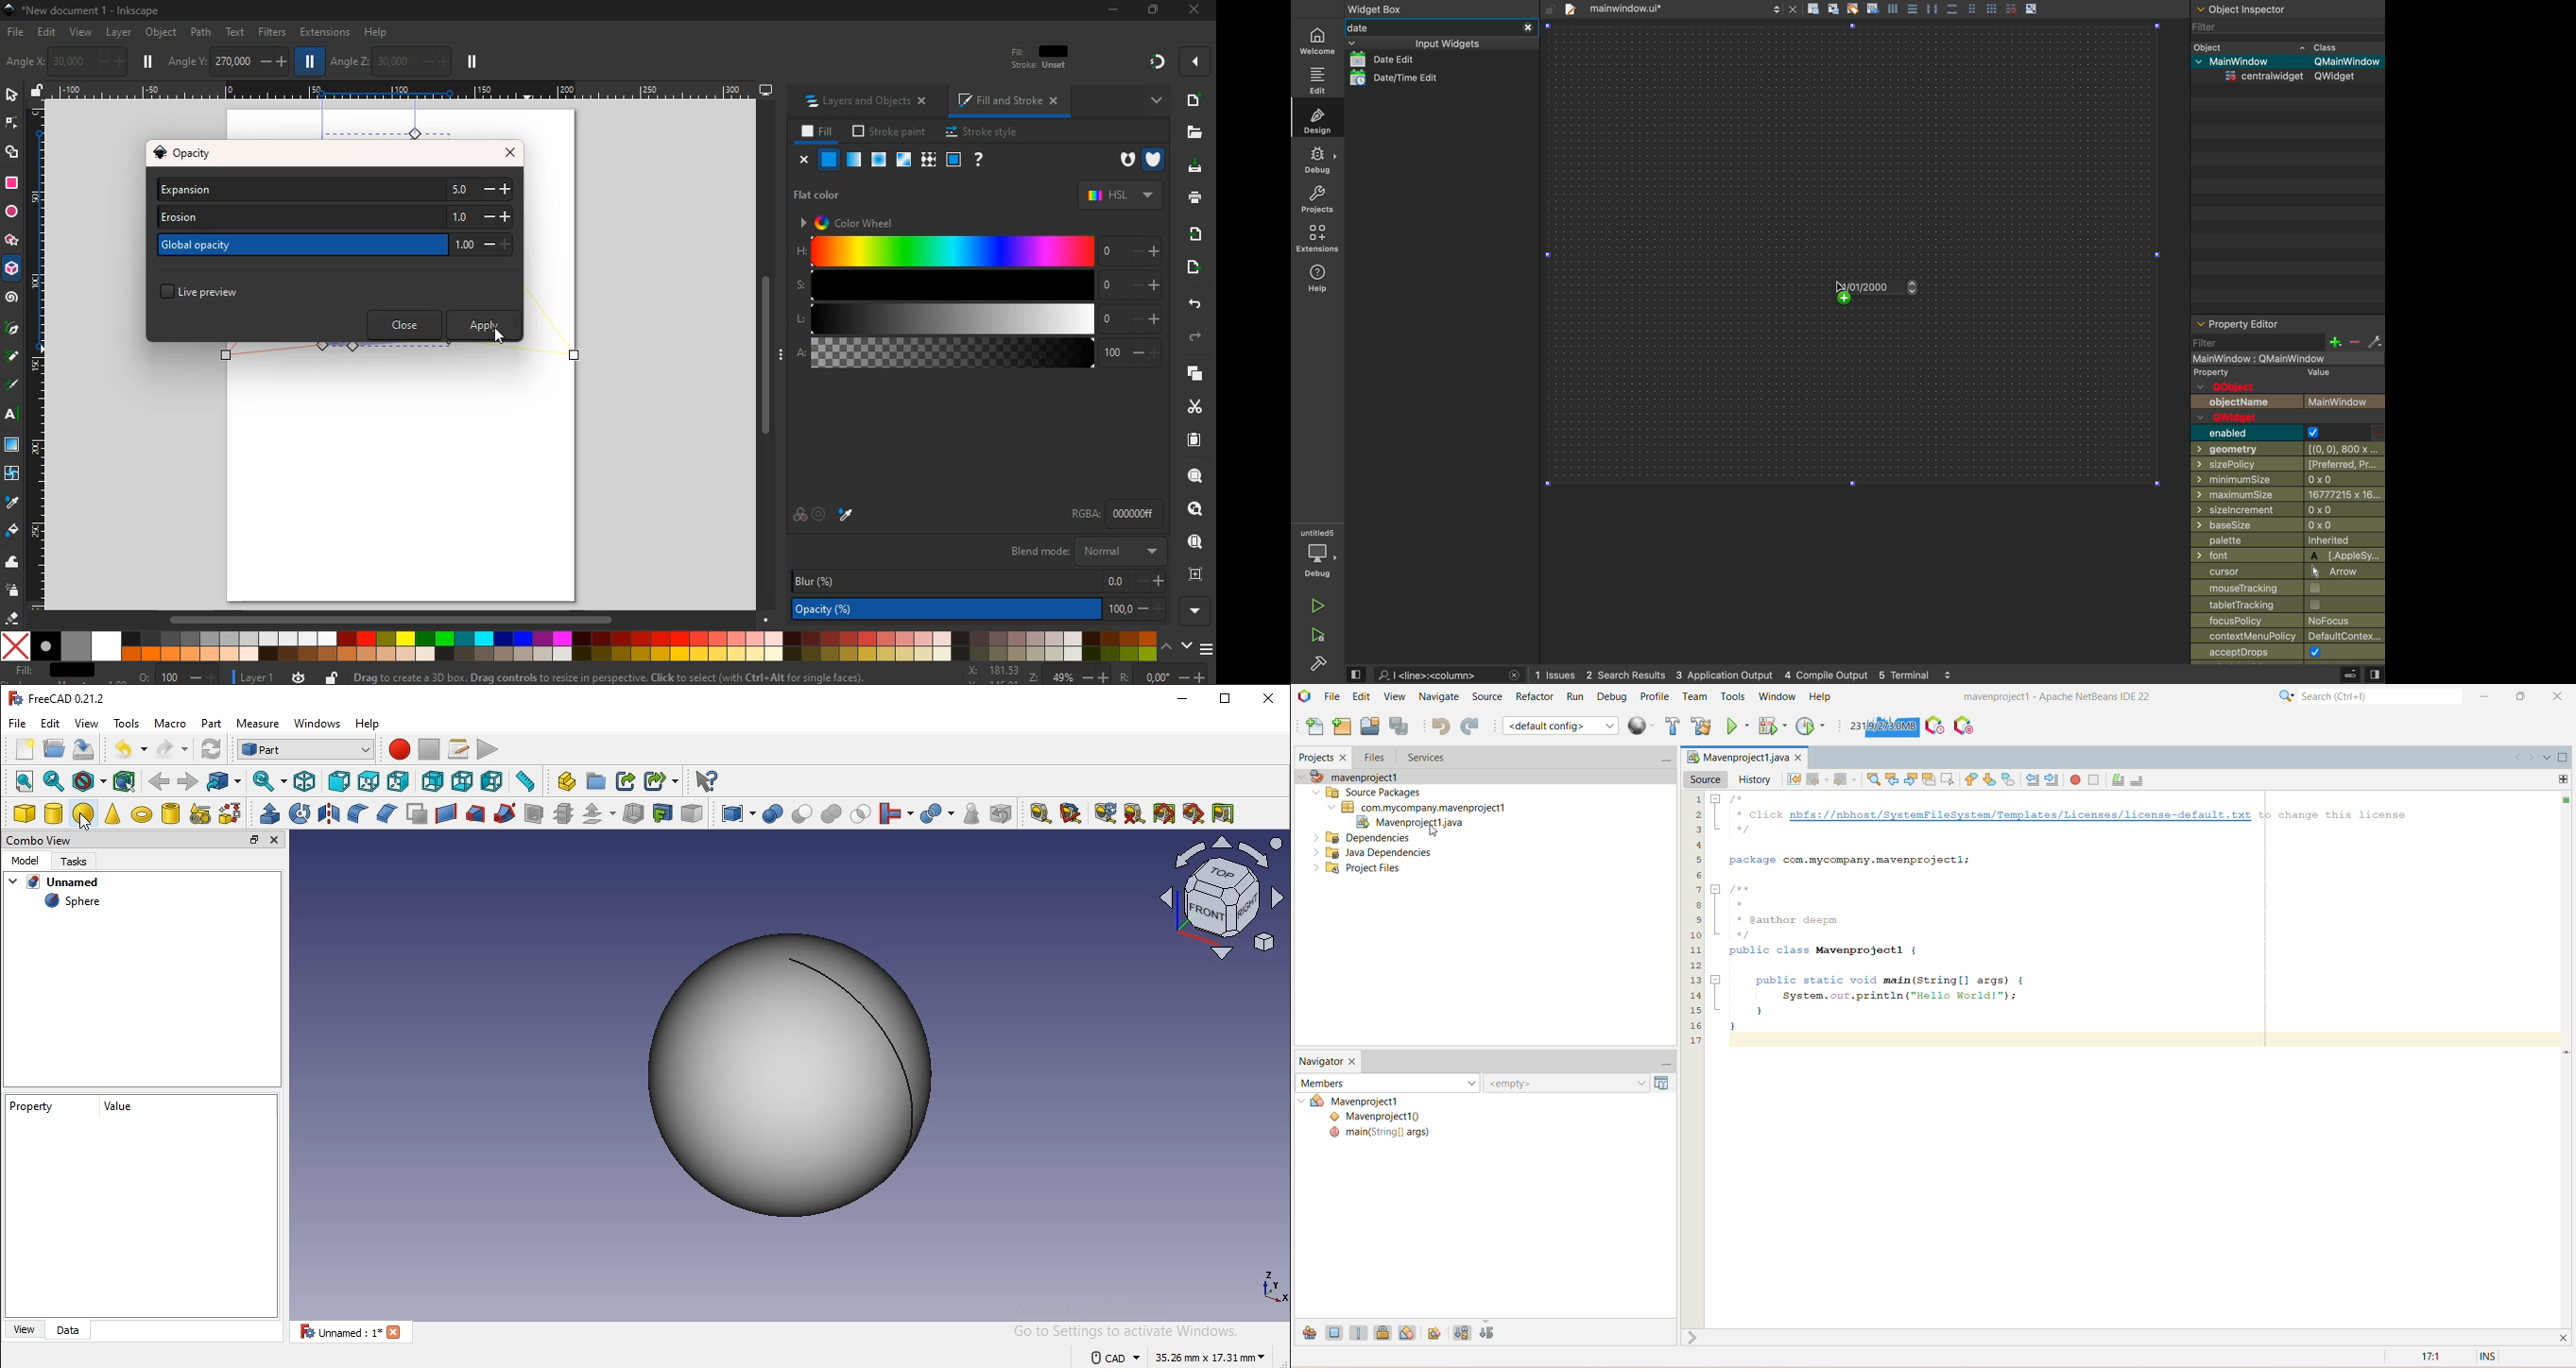  Describe the element at coordinates (302, 779) in the screenshot. I see `isometric view` at that location.